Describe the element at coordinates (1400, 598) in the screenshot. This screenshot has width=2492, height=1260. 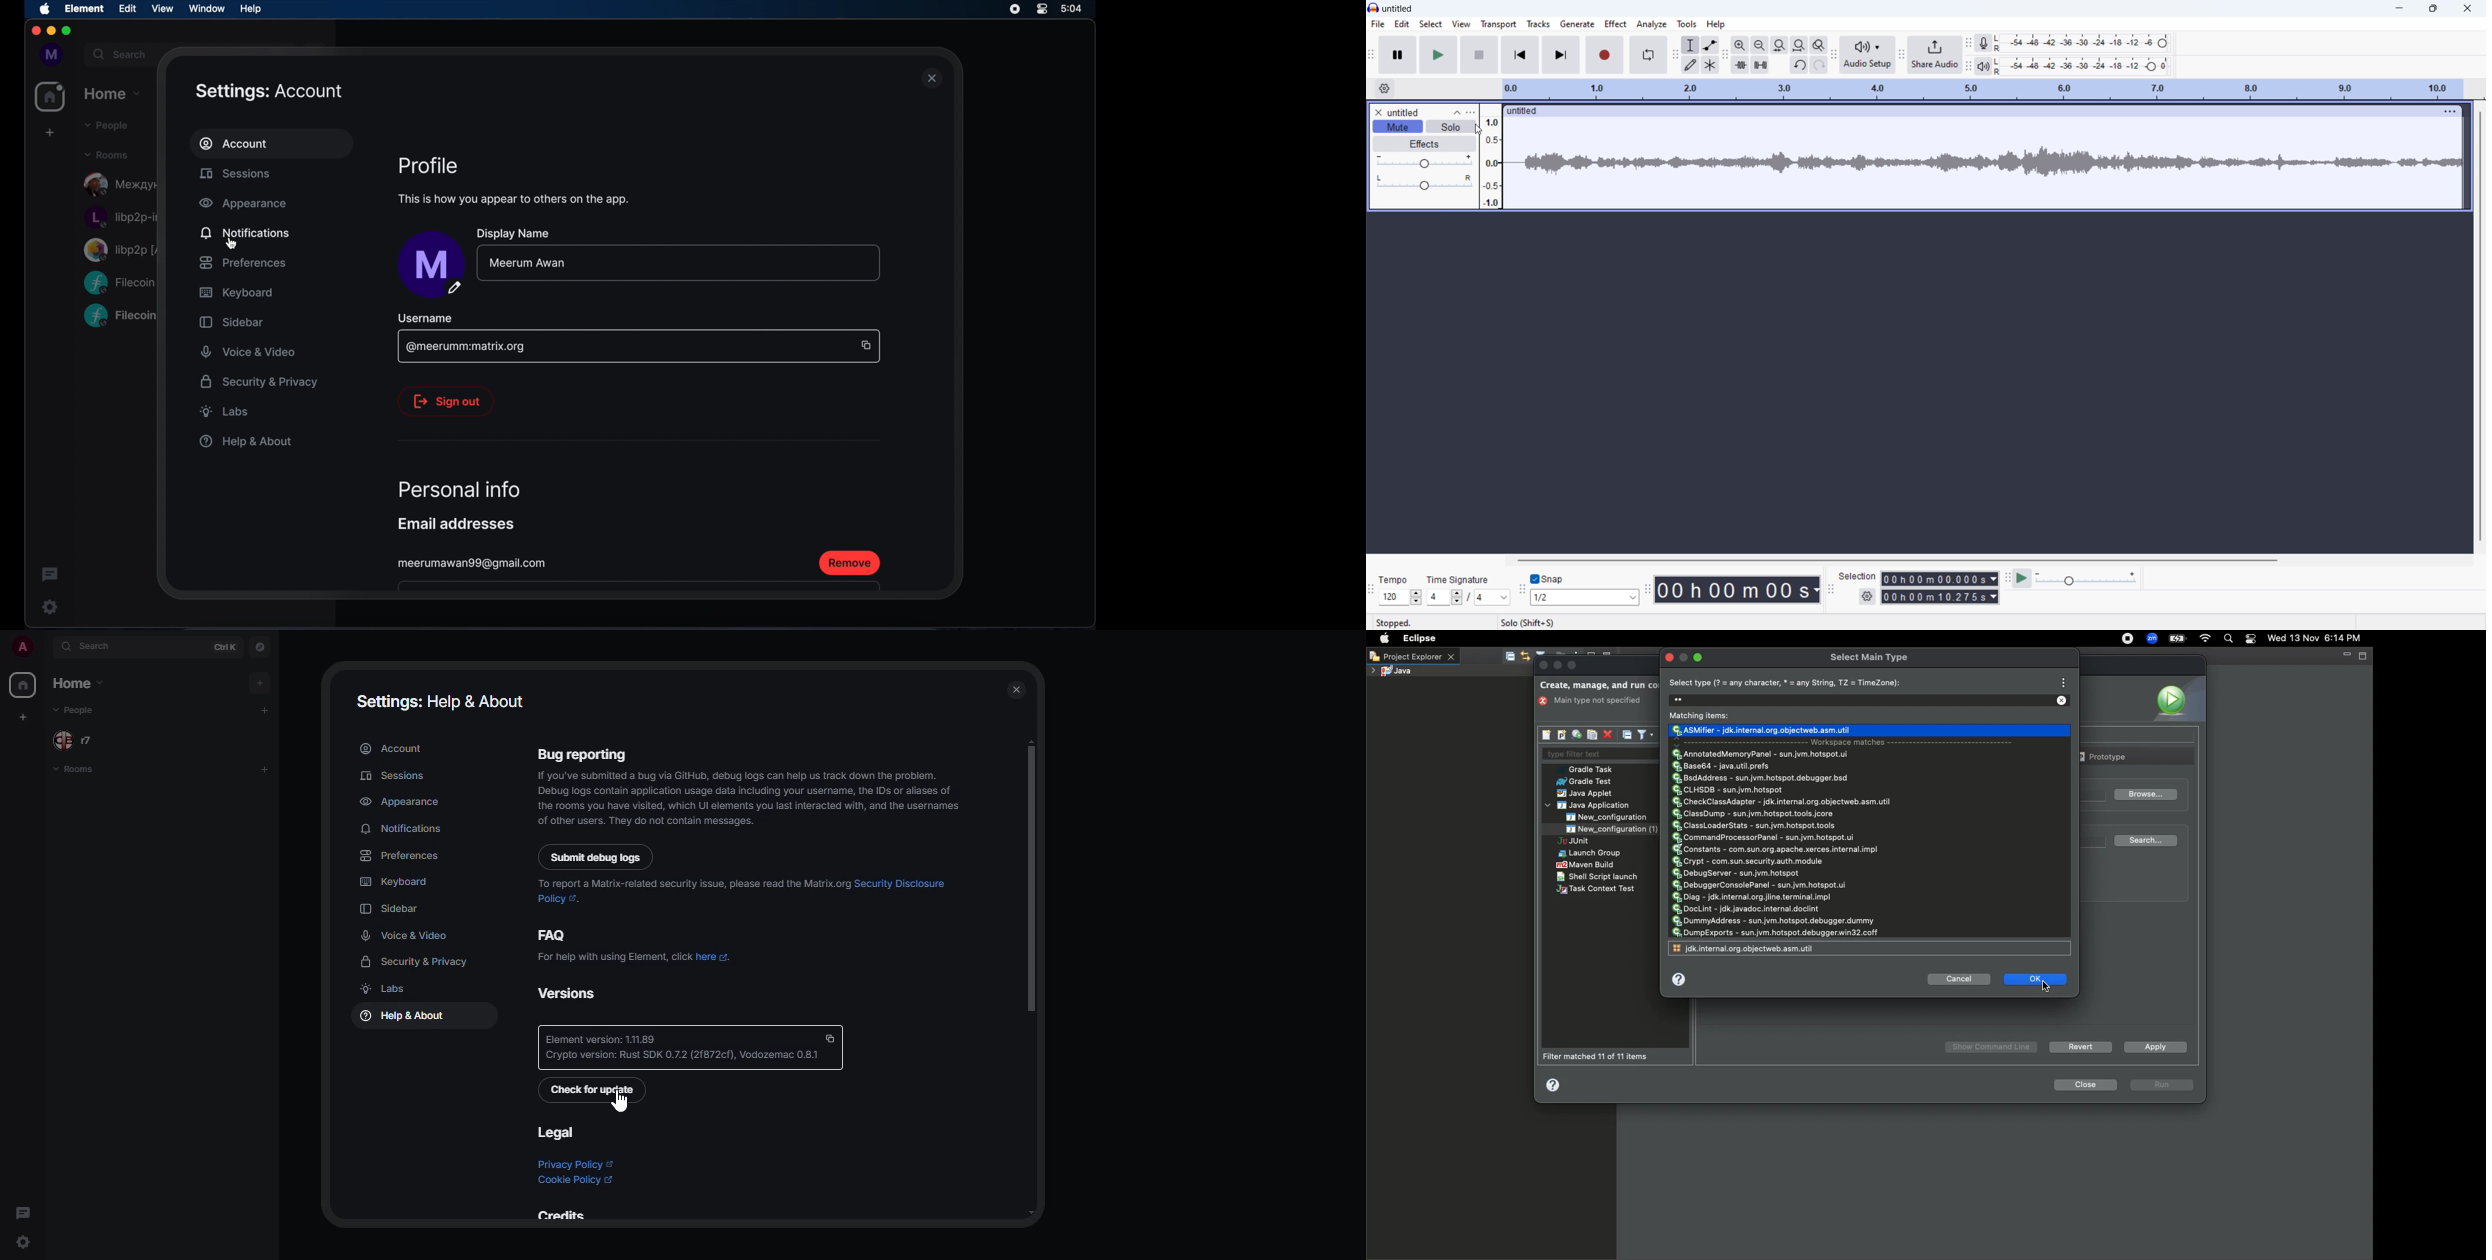
I see `set tempo` at that location.